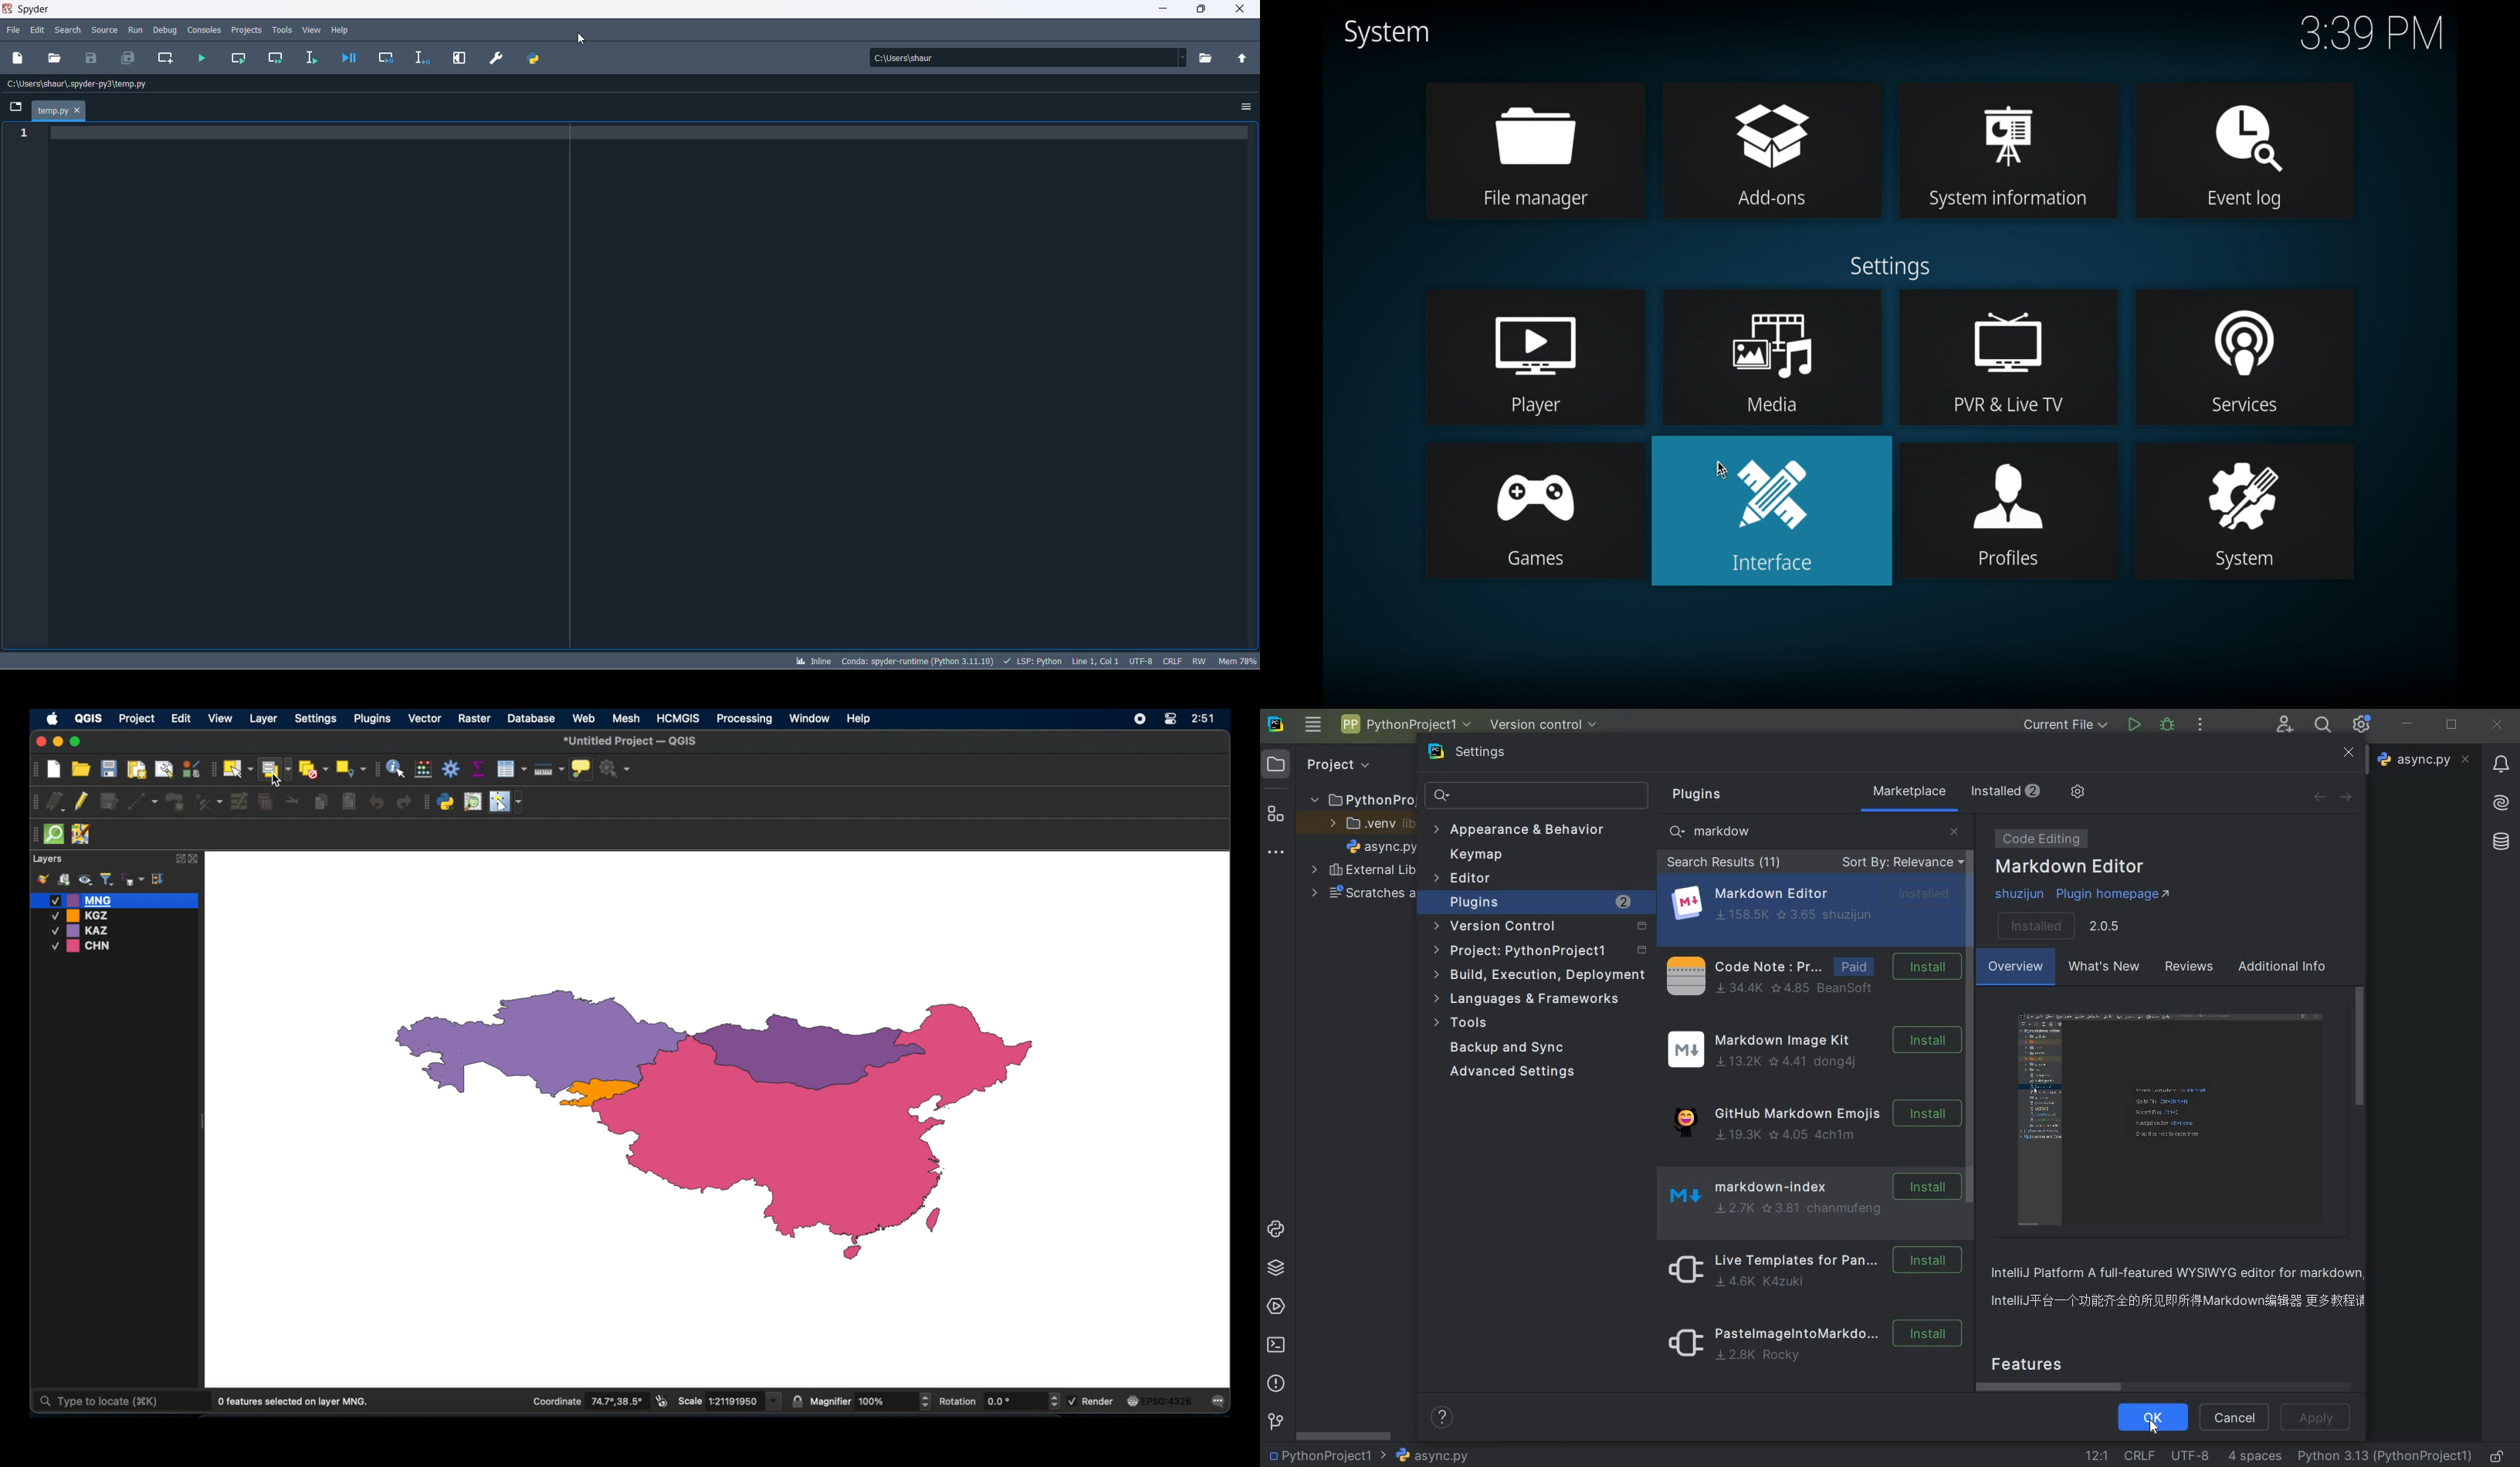  Describe the element at coordinates (293, 802) in the screenshot. I see `split features` at that location.